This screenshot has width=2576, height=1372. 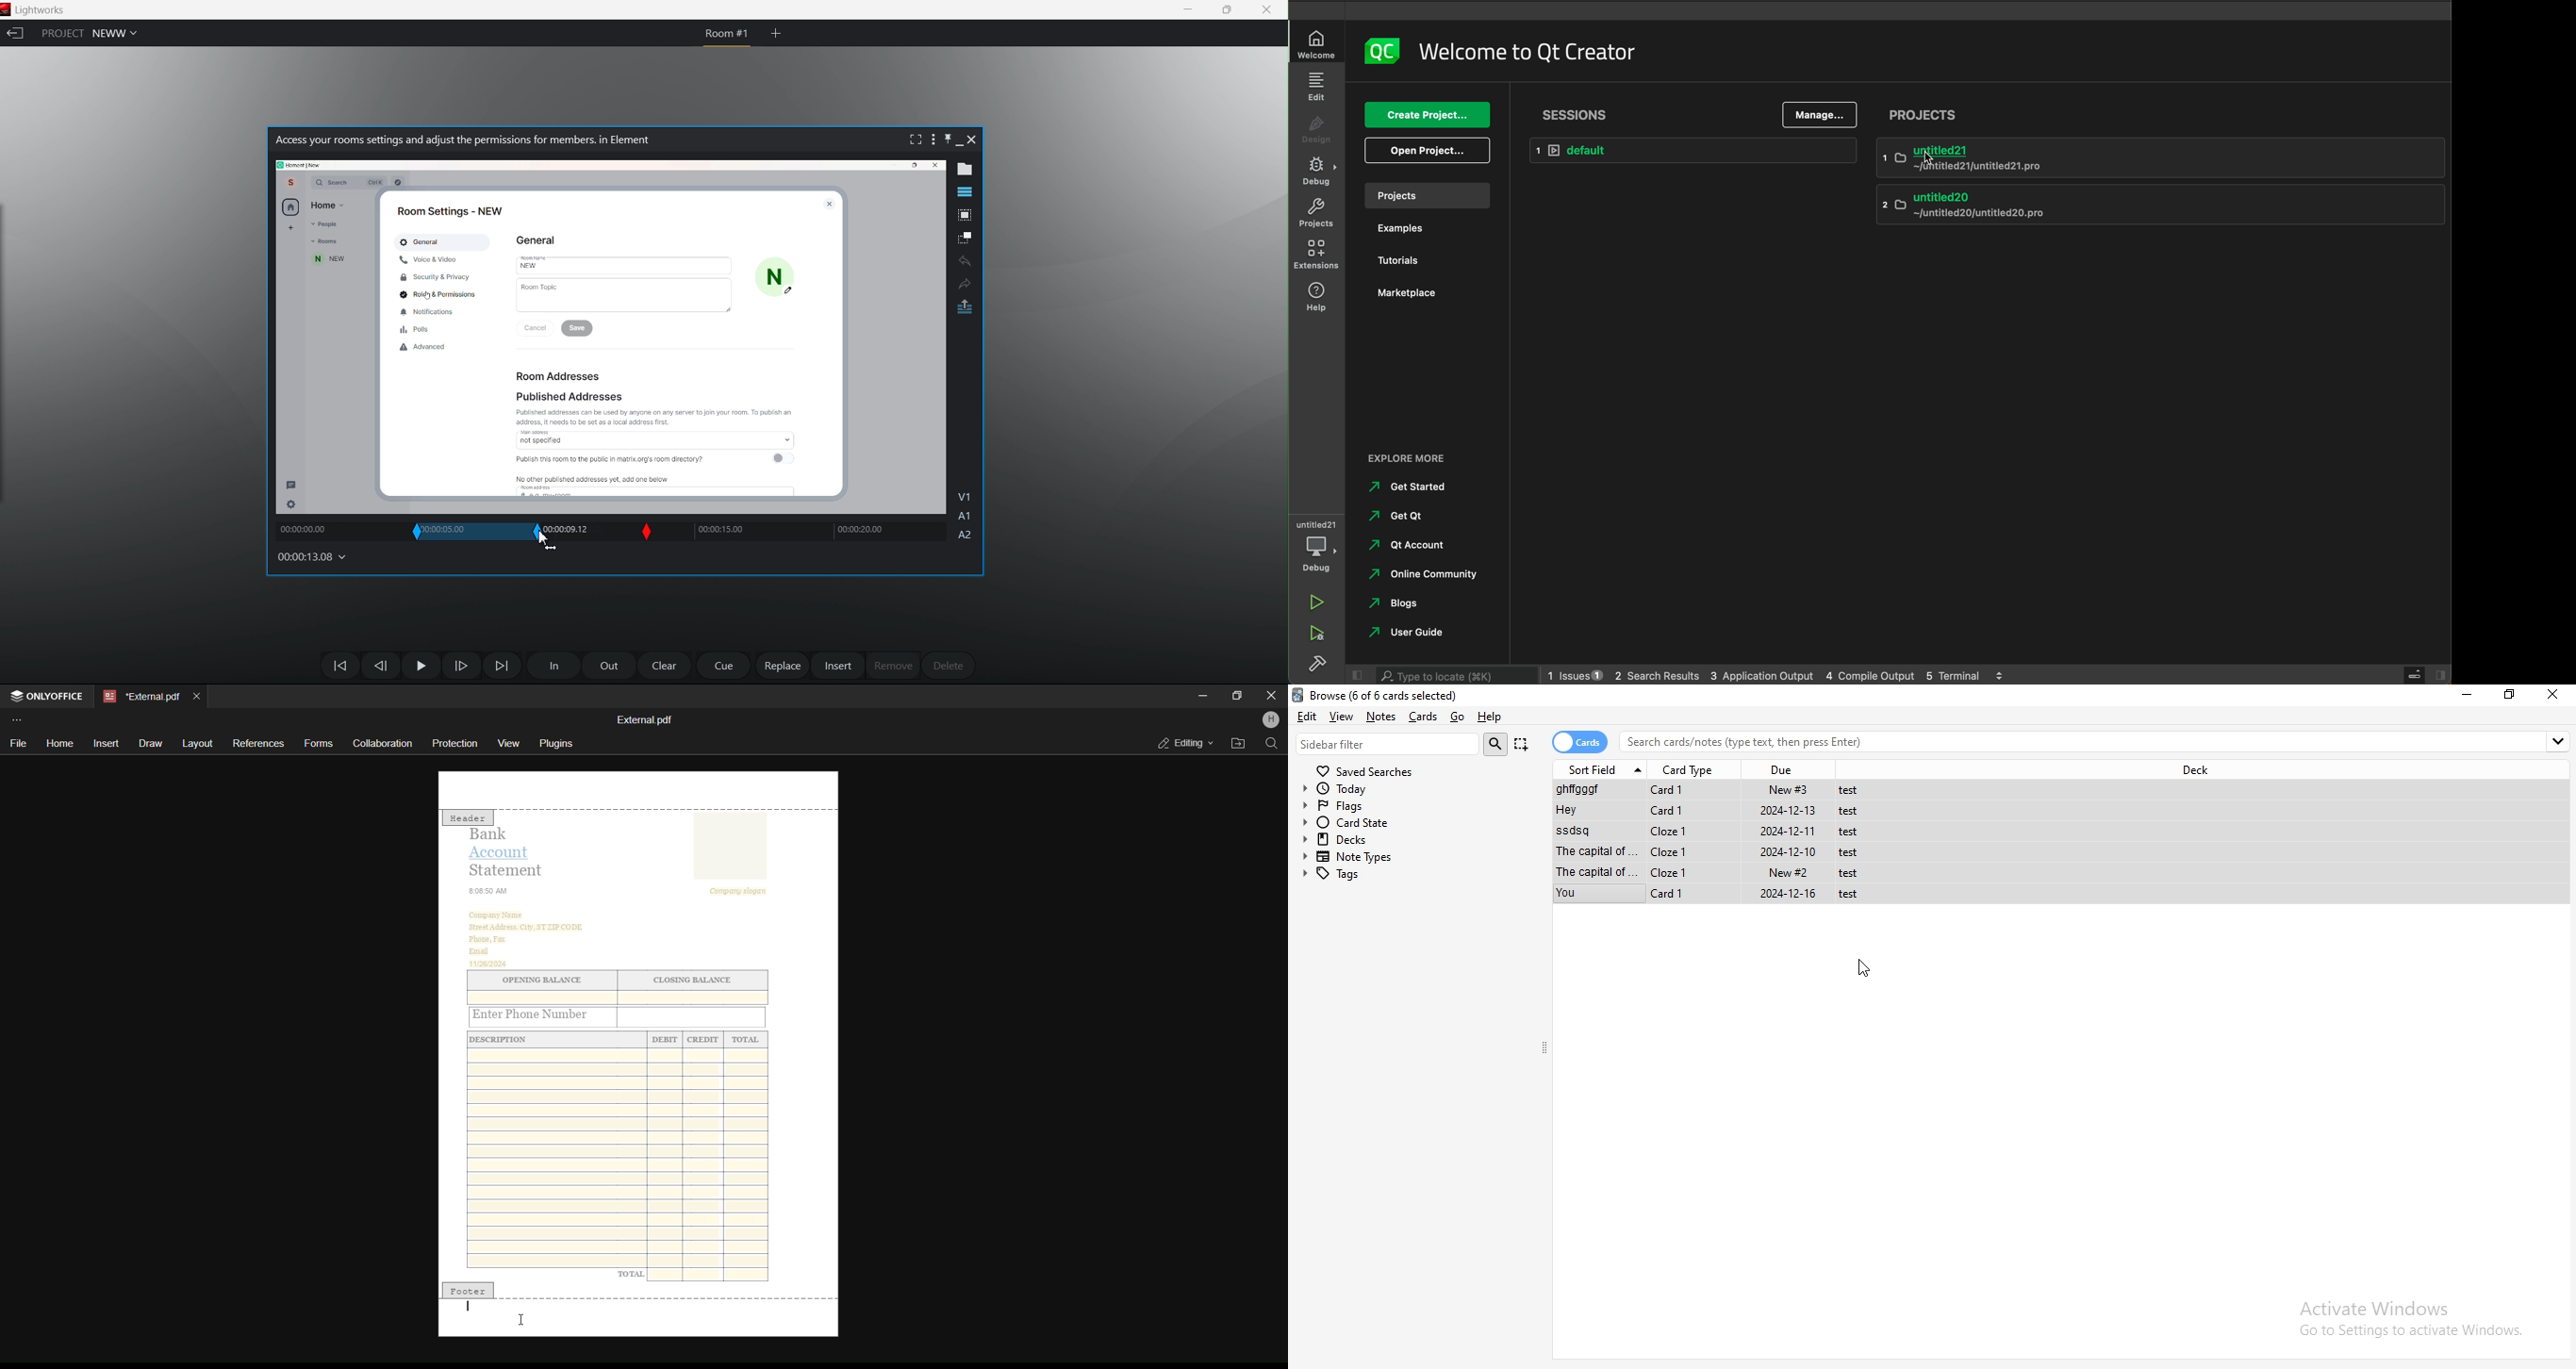 What do you see at coordinates (1545, 1049) in the screenshot?
I see `collapse` at bounding box center [1545, 1049].